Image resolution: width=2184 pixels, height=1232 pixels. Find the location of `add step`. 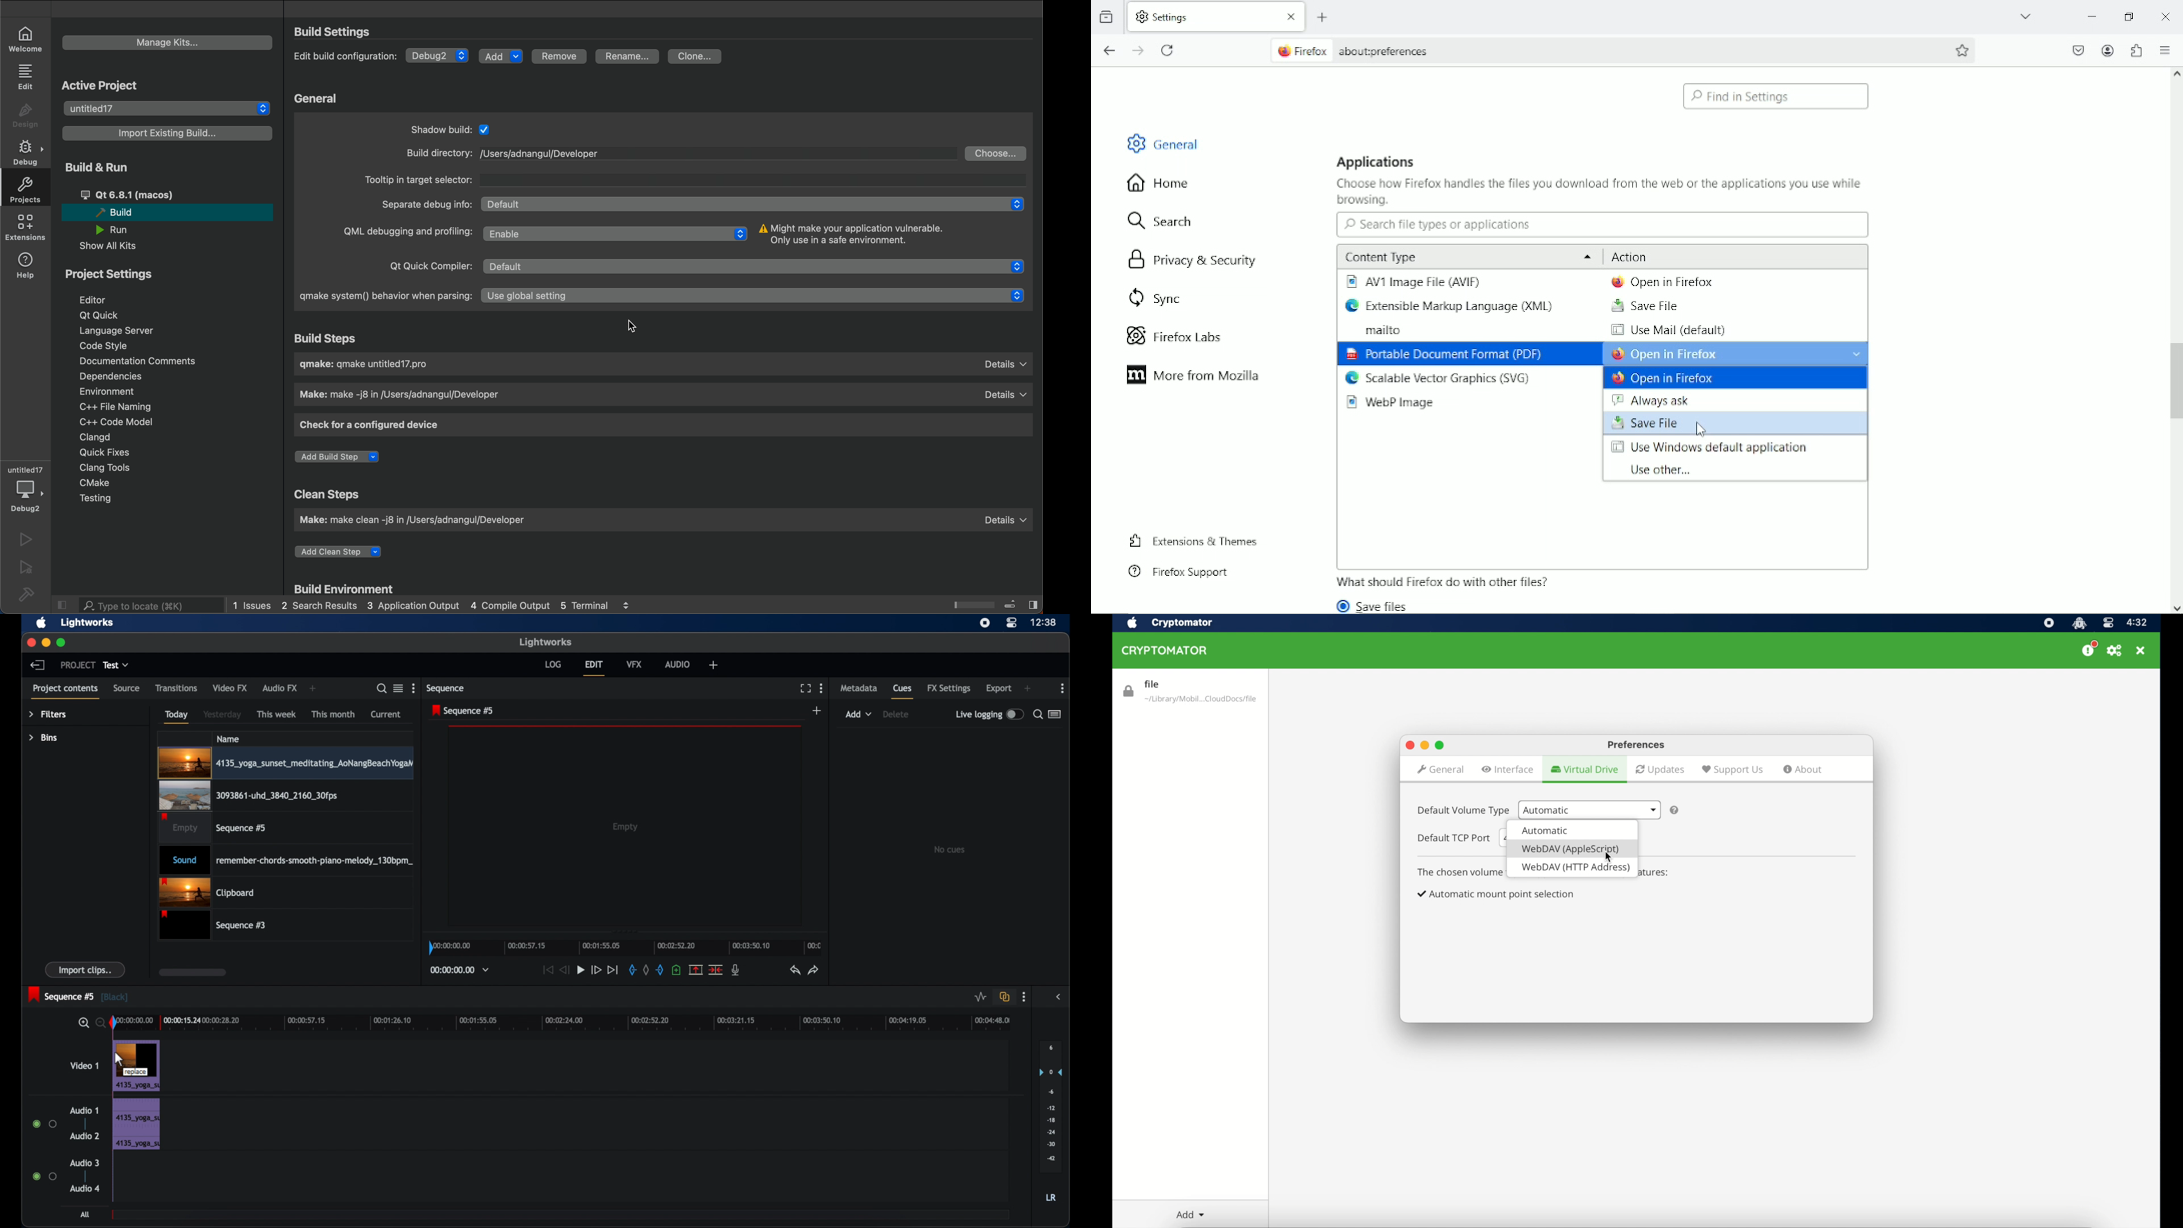

add step is located at coordinates (336, 553).